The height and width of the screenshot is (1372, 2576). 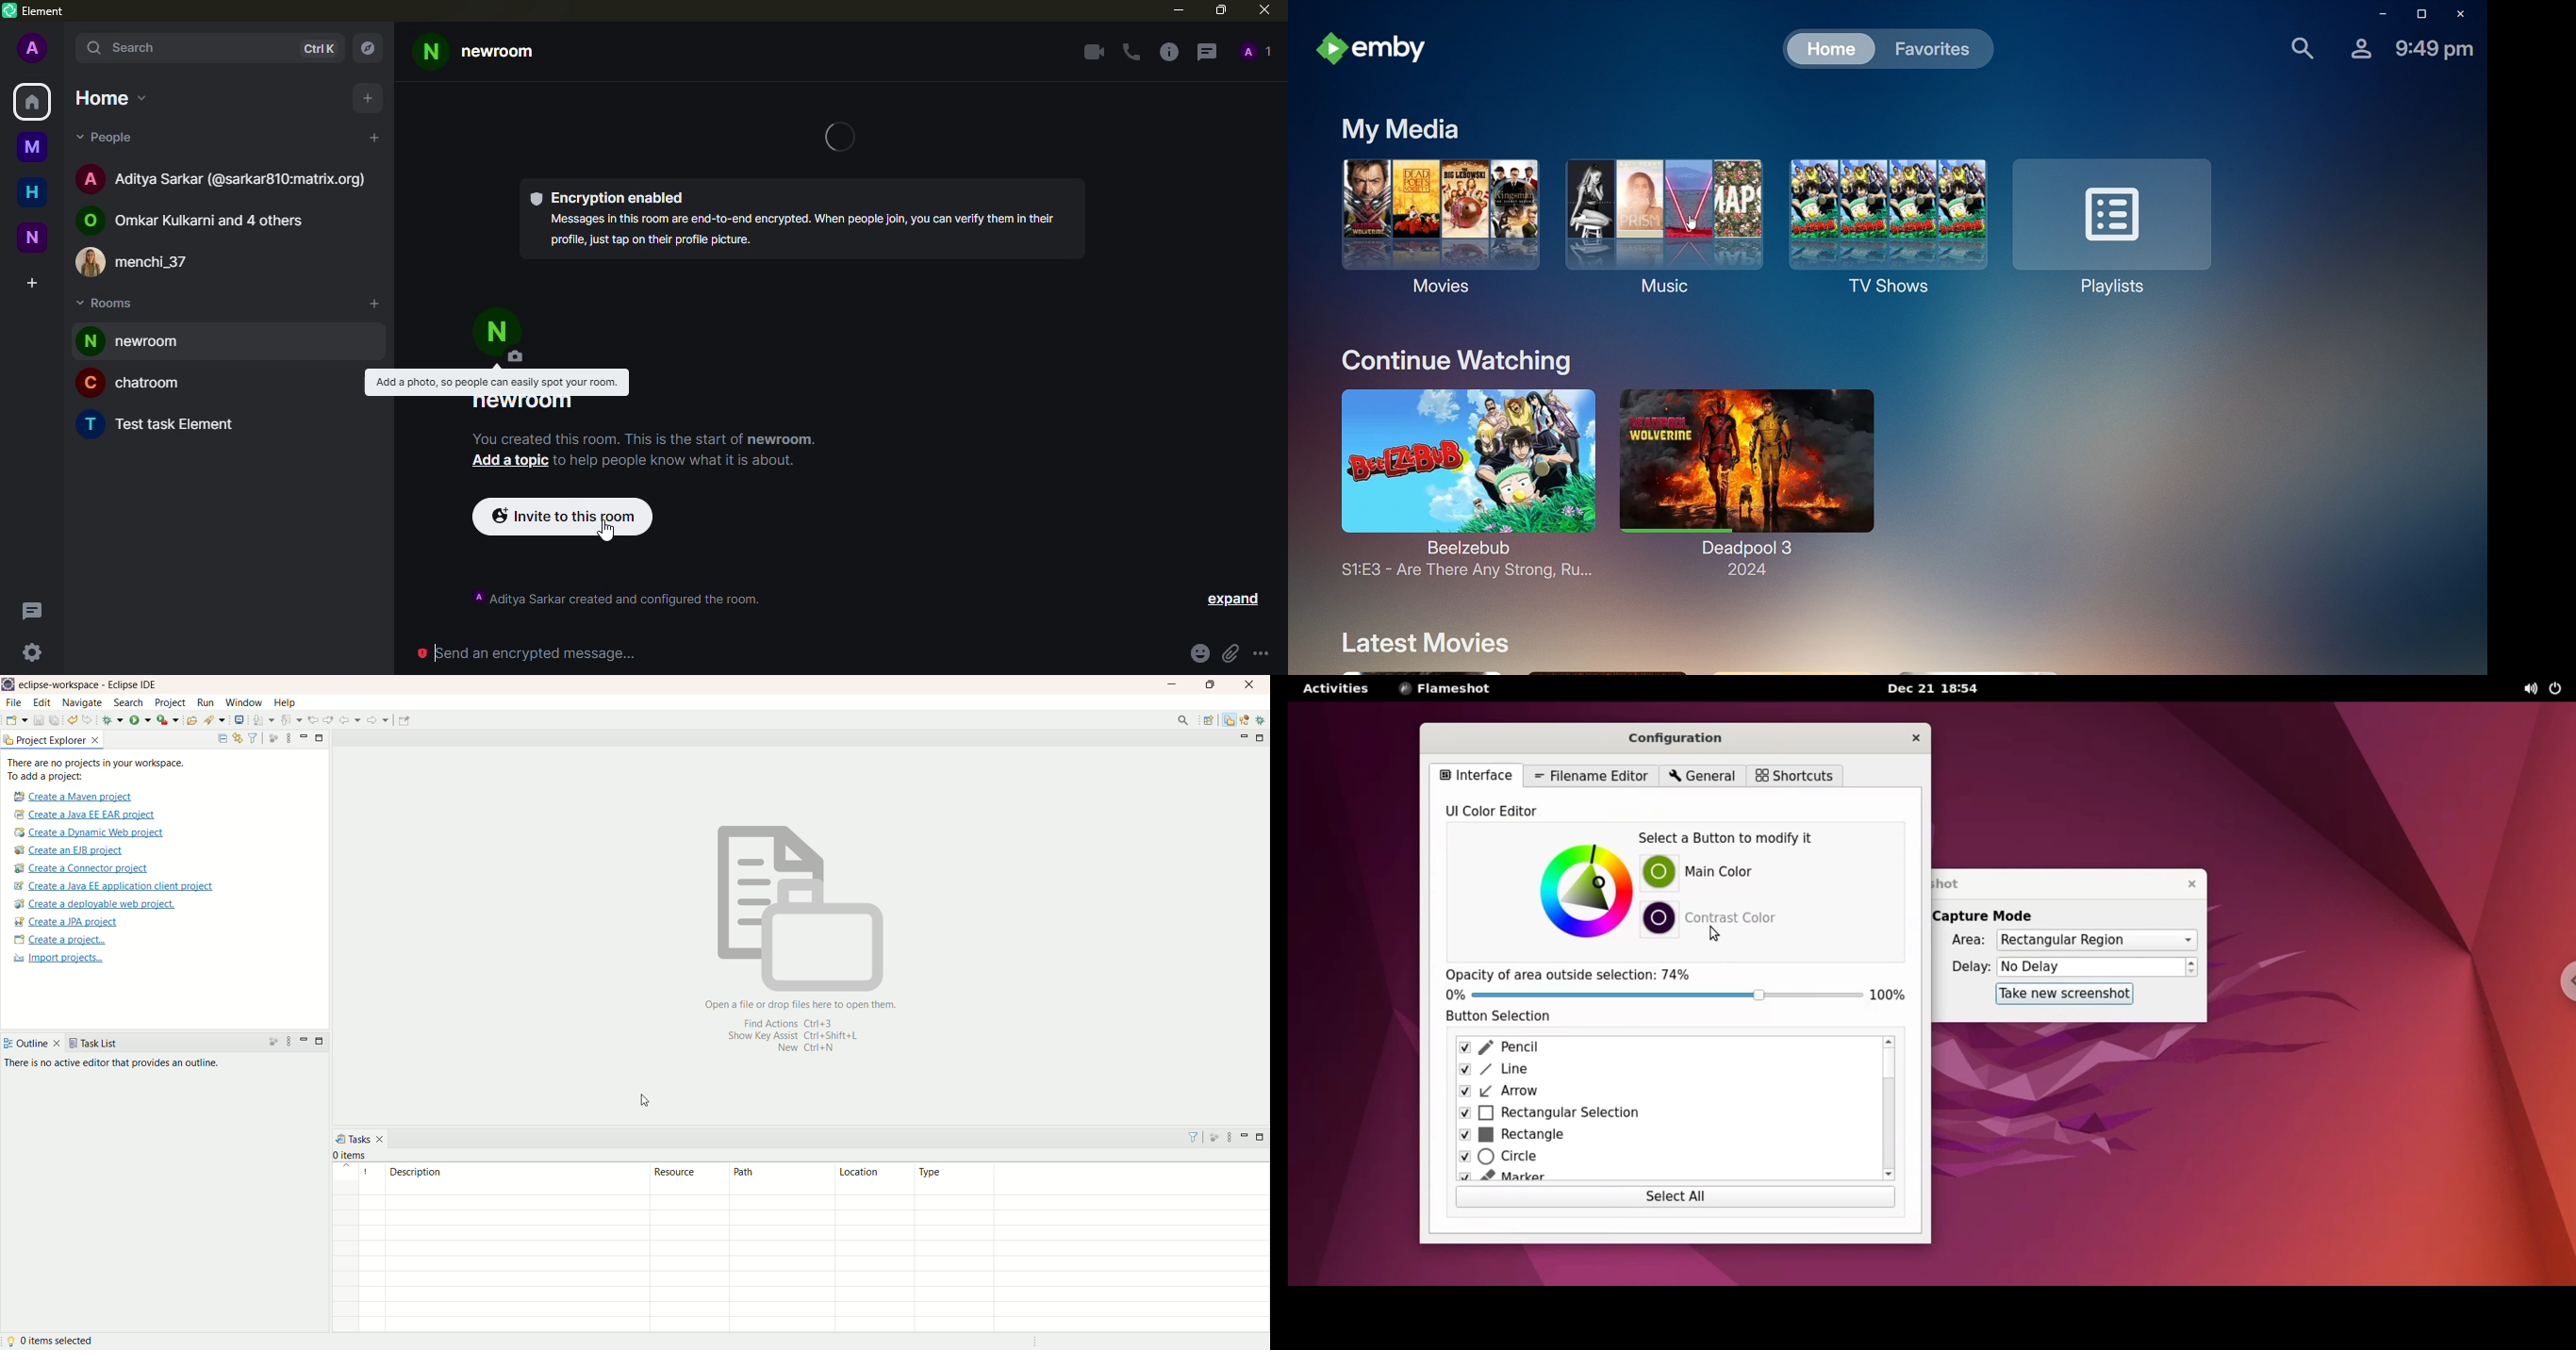 I want to click on opacity of area outside selection: 74%, so click(x=1588, y=972).